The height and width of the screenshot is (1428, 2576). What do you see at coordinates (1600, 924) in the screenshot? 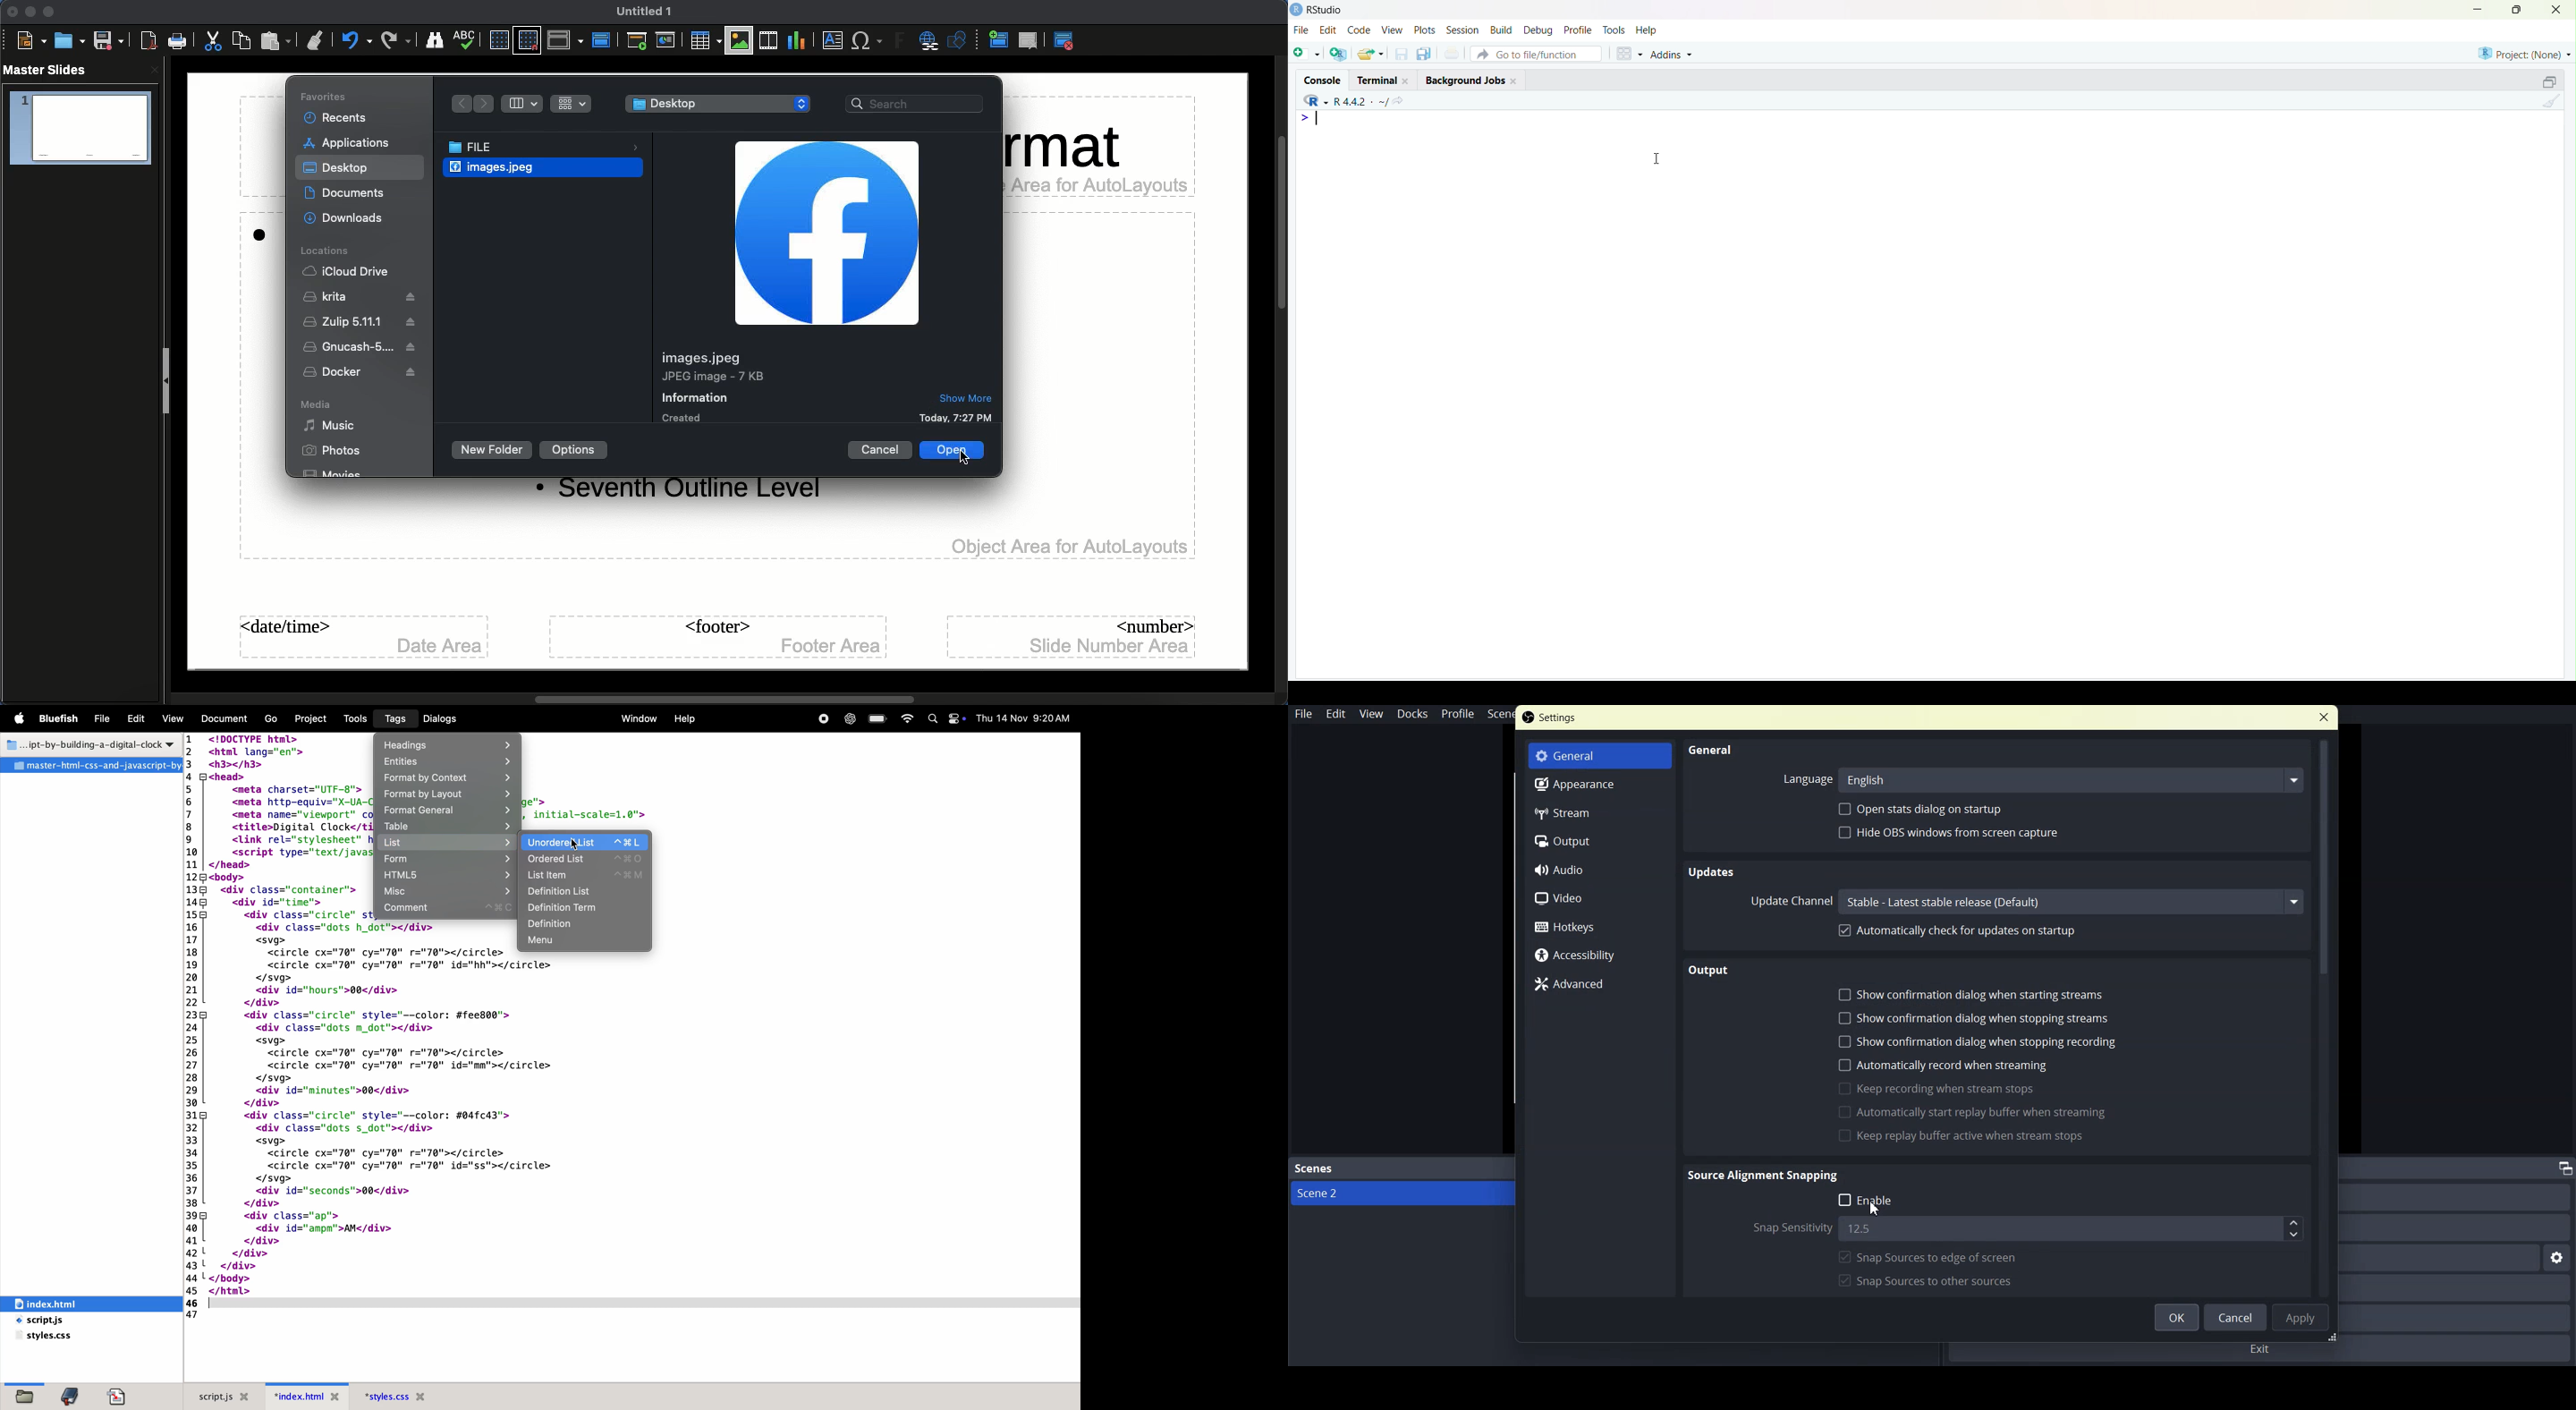
I see `Hotkeys` at bounding box center [1600, 924].